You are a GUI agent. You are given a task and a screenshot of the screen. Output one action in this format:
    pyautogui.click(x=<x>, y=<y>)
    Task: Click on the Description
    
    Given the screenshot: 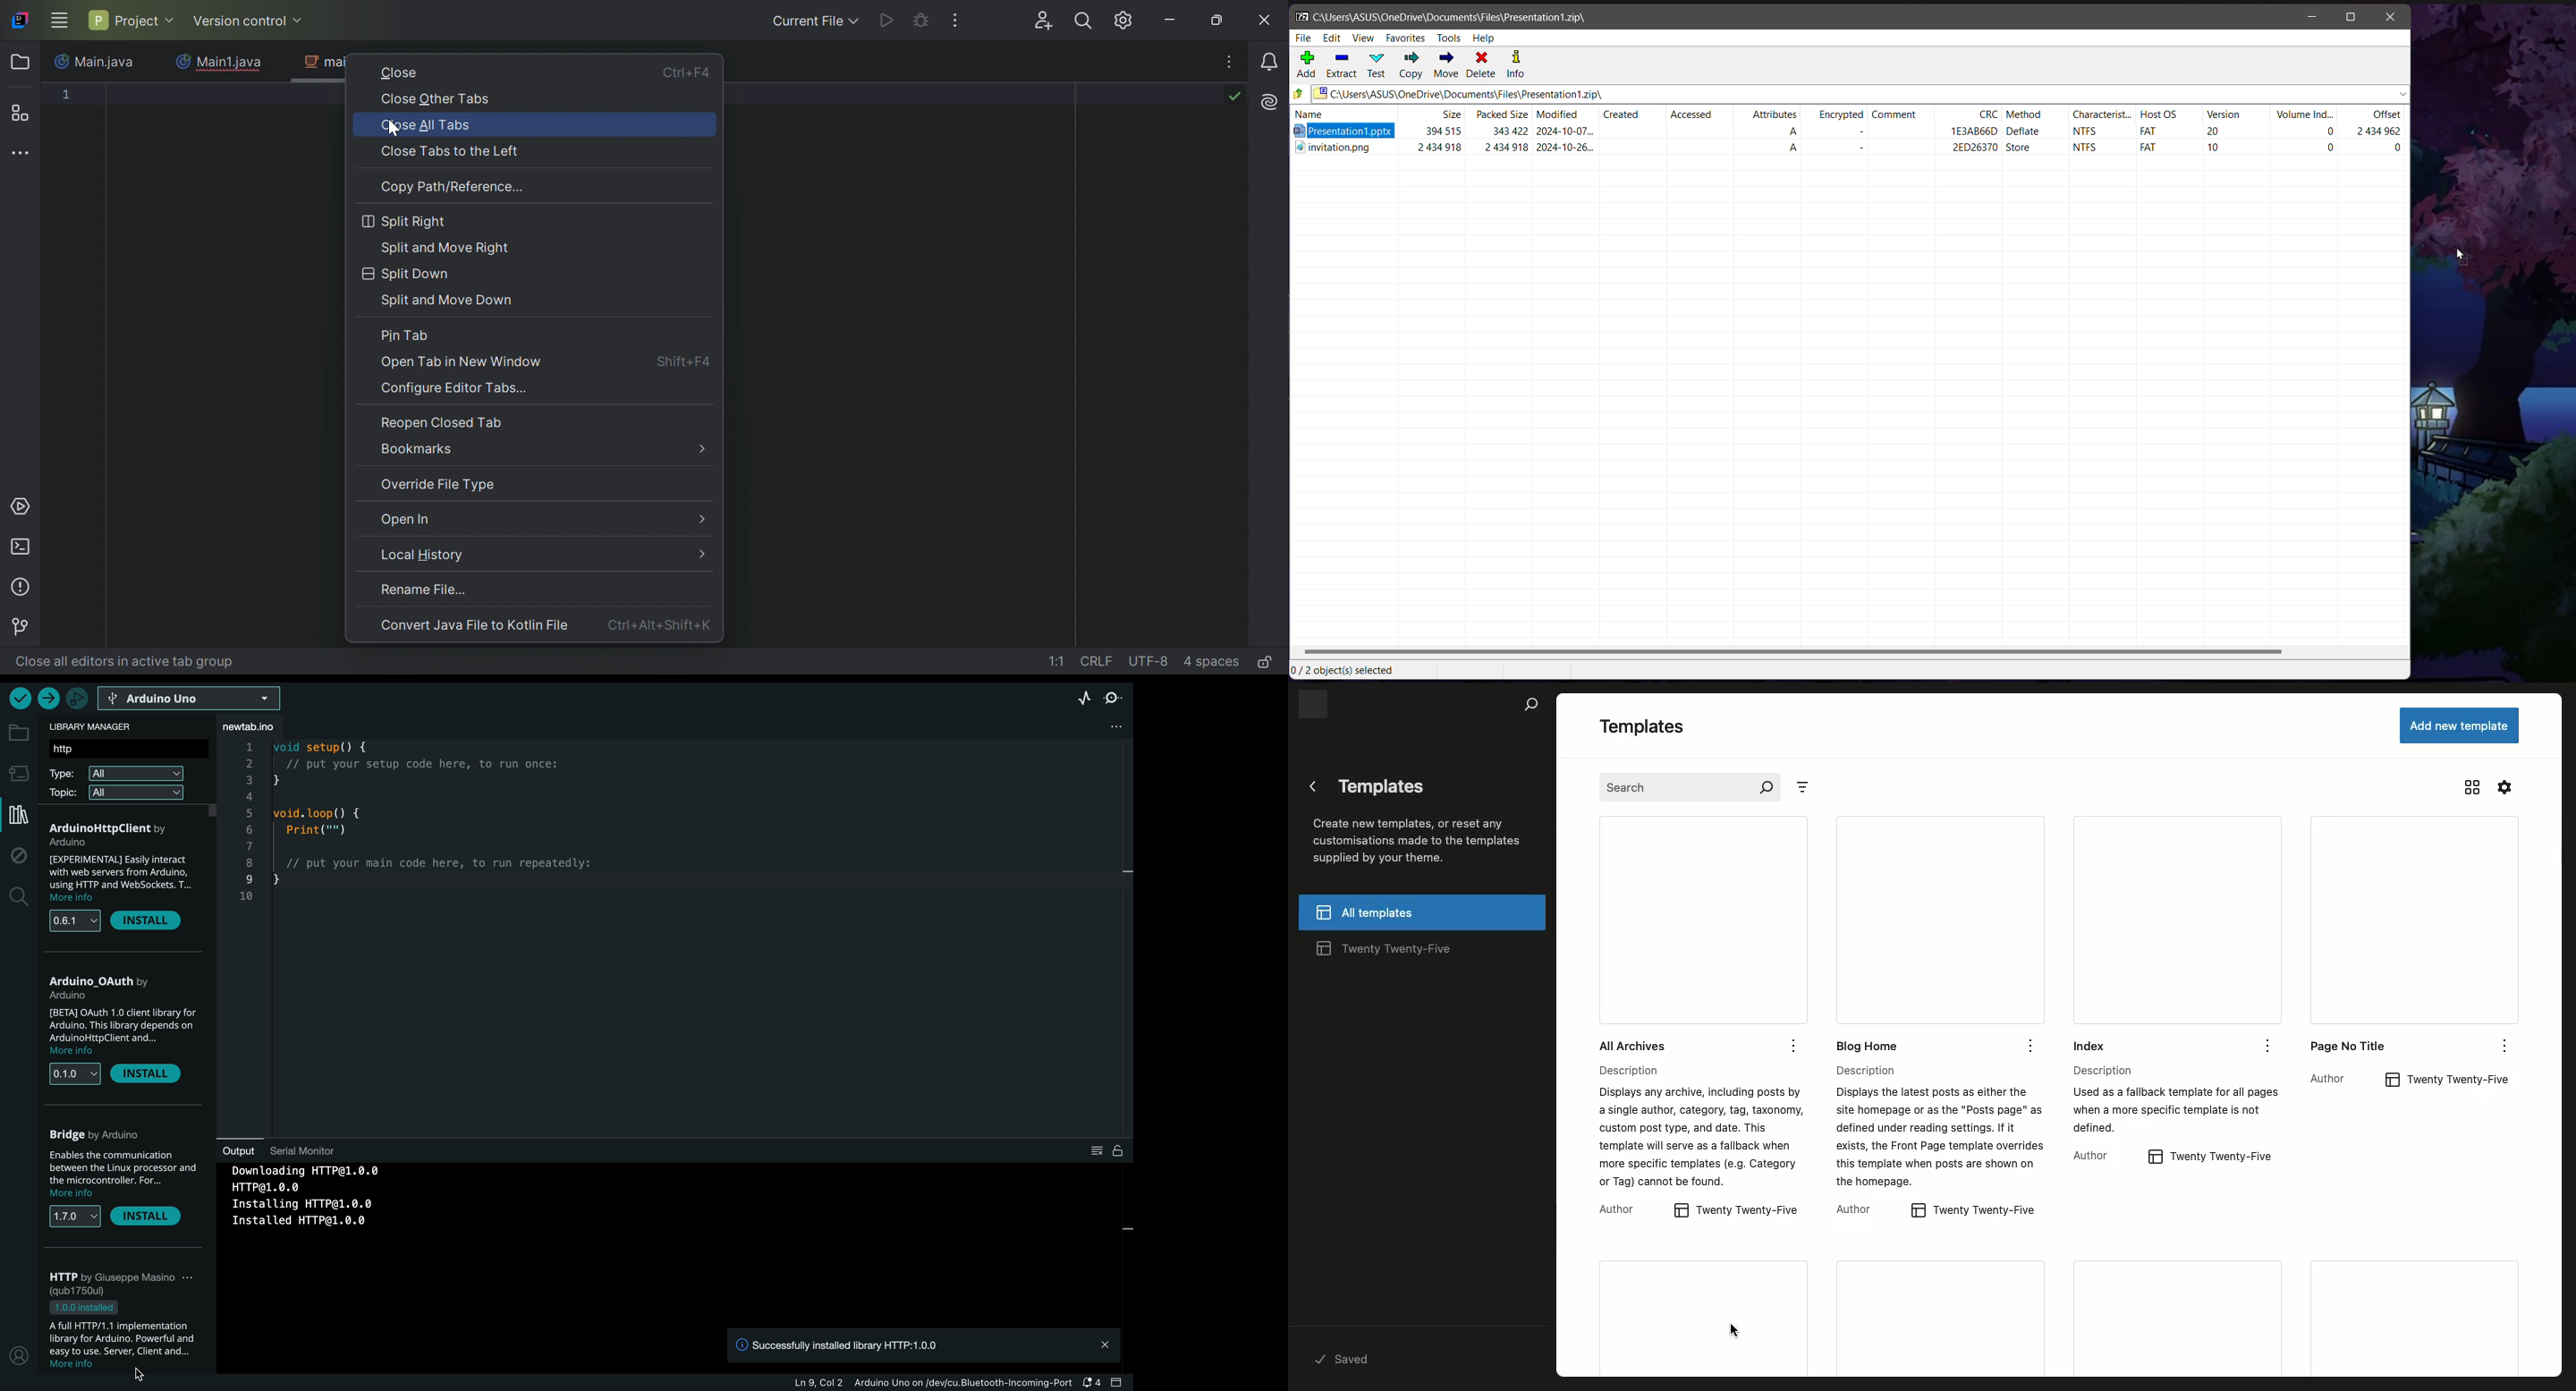 What is the action you would take?
    pyautogui.click(x=2178, y=1100)
    